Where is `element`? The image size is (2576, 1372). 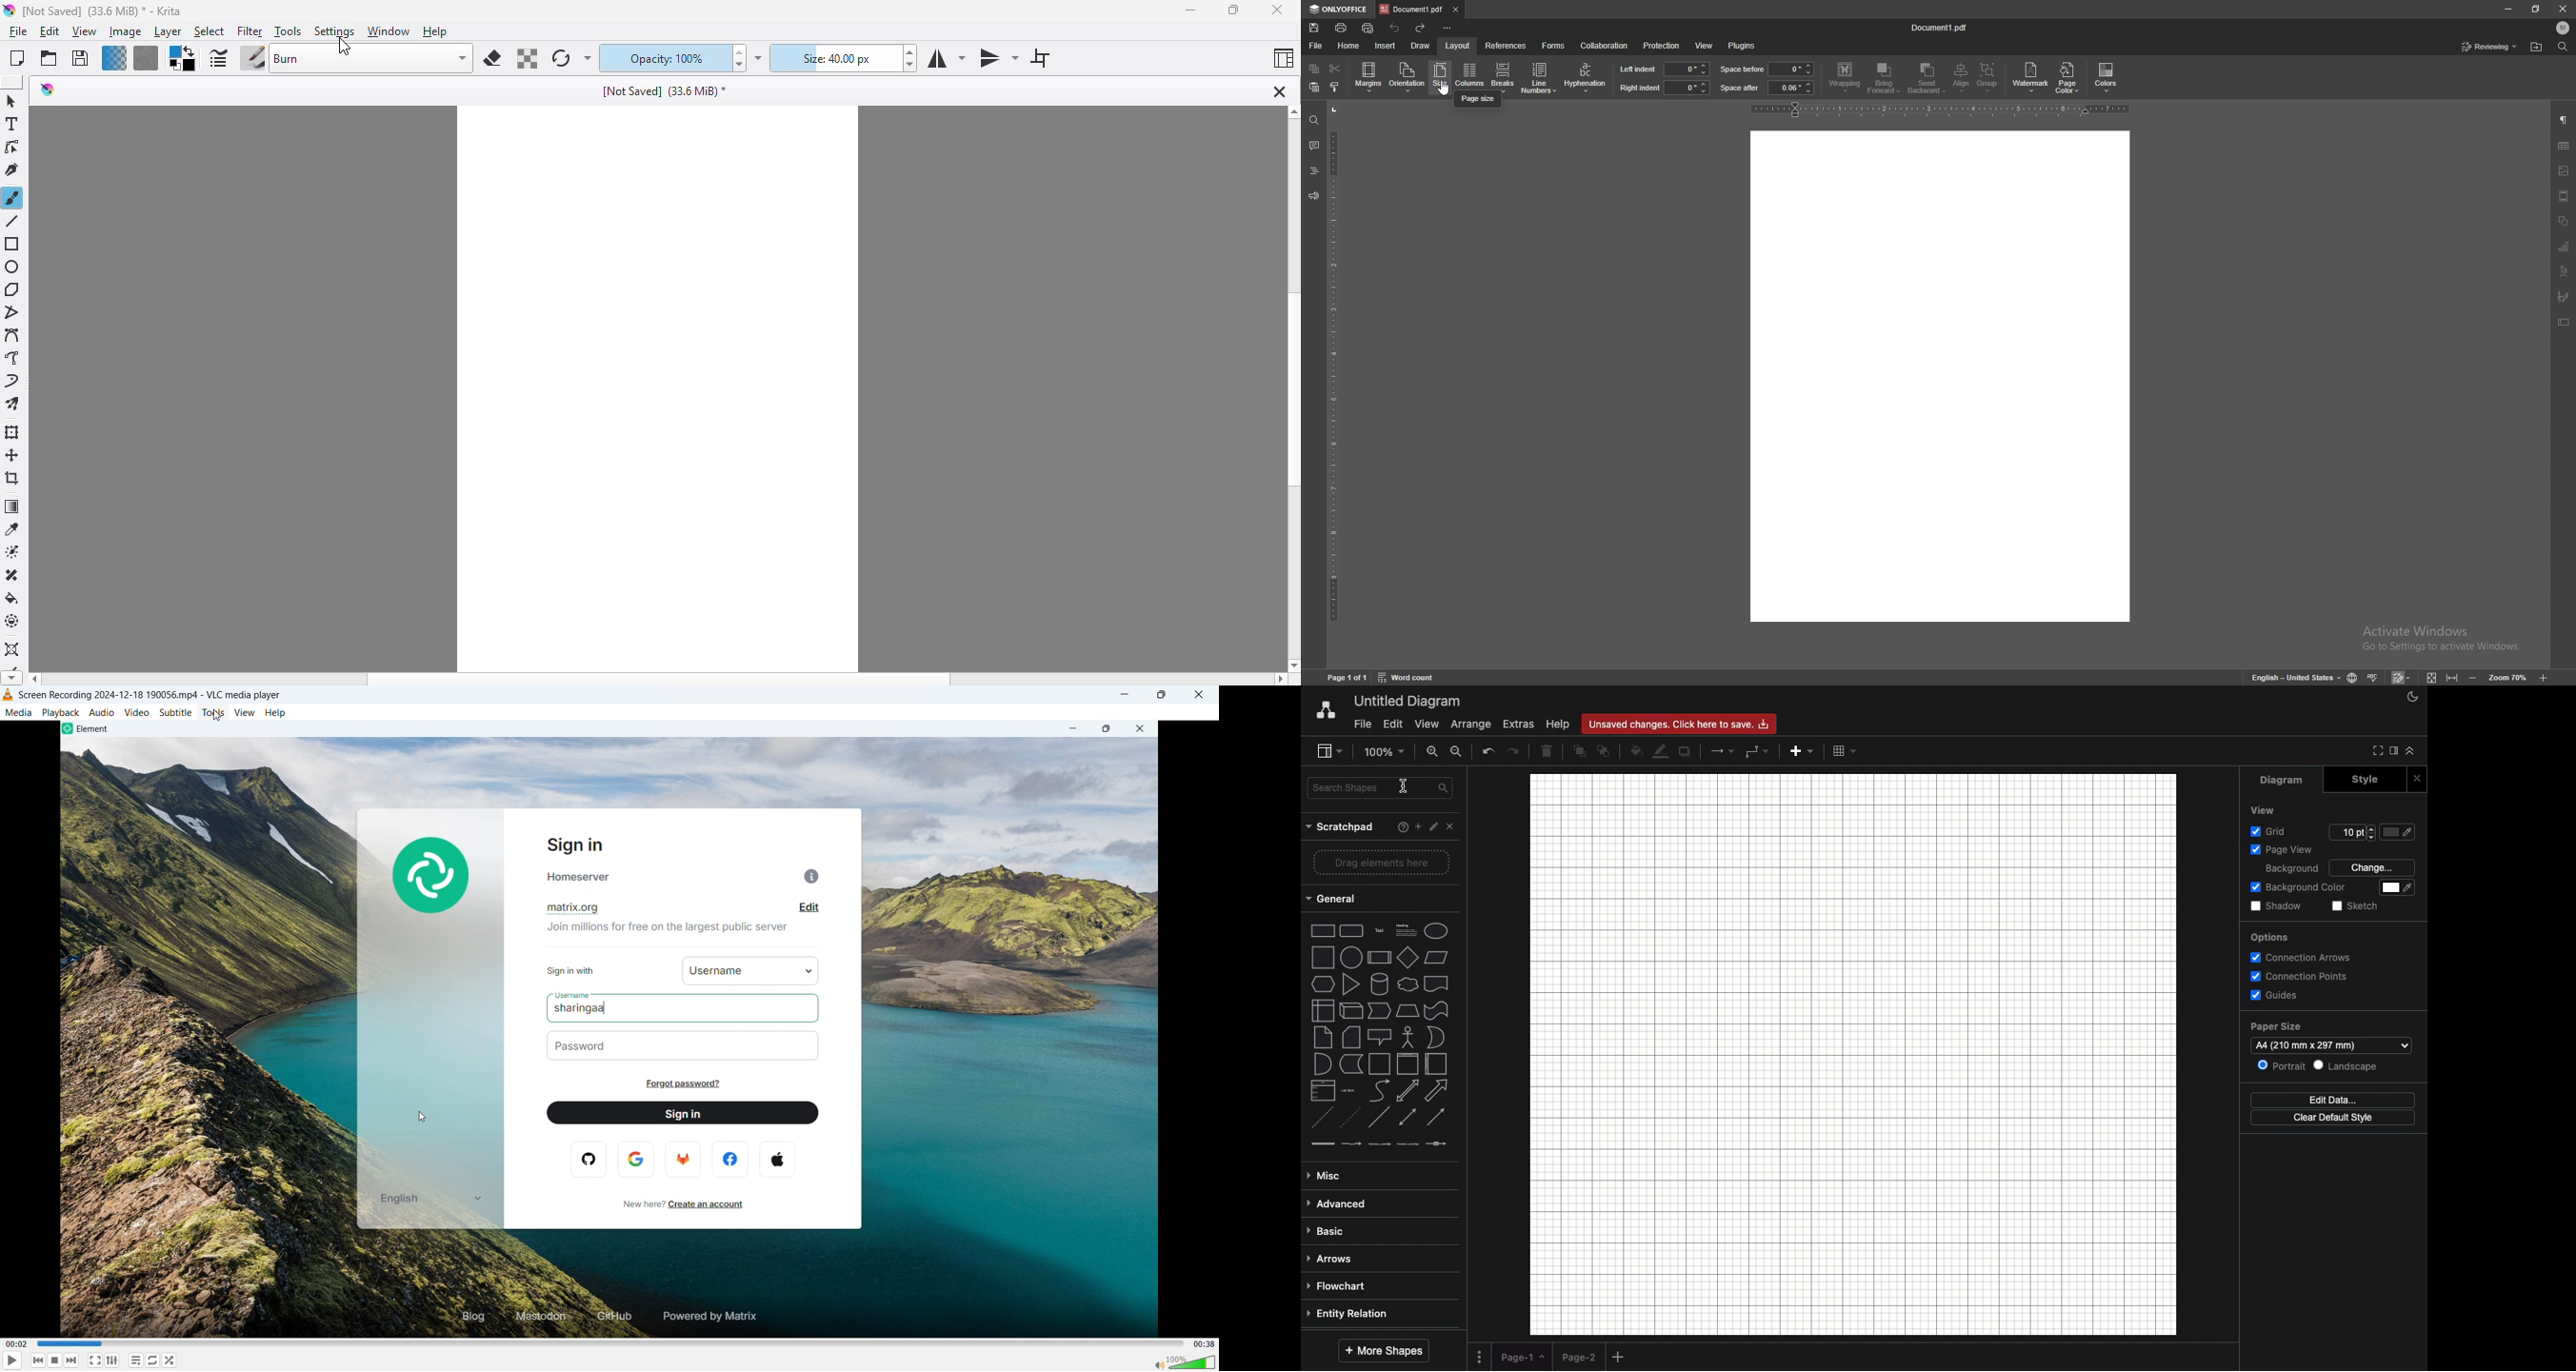 element is located at coordinates (98, 729).